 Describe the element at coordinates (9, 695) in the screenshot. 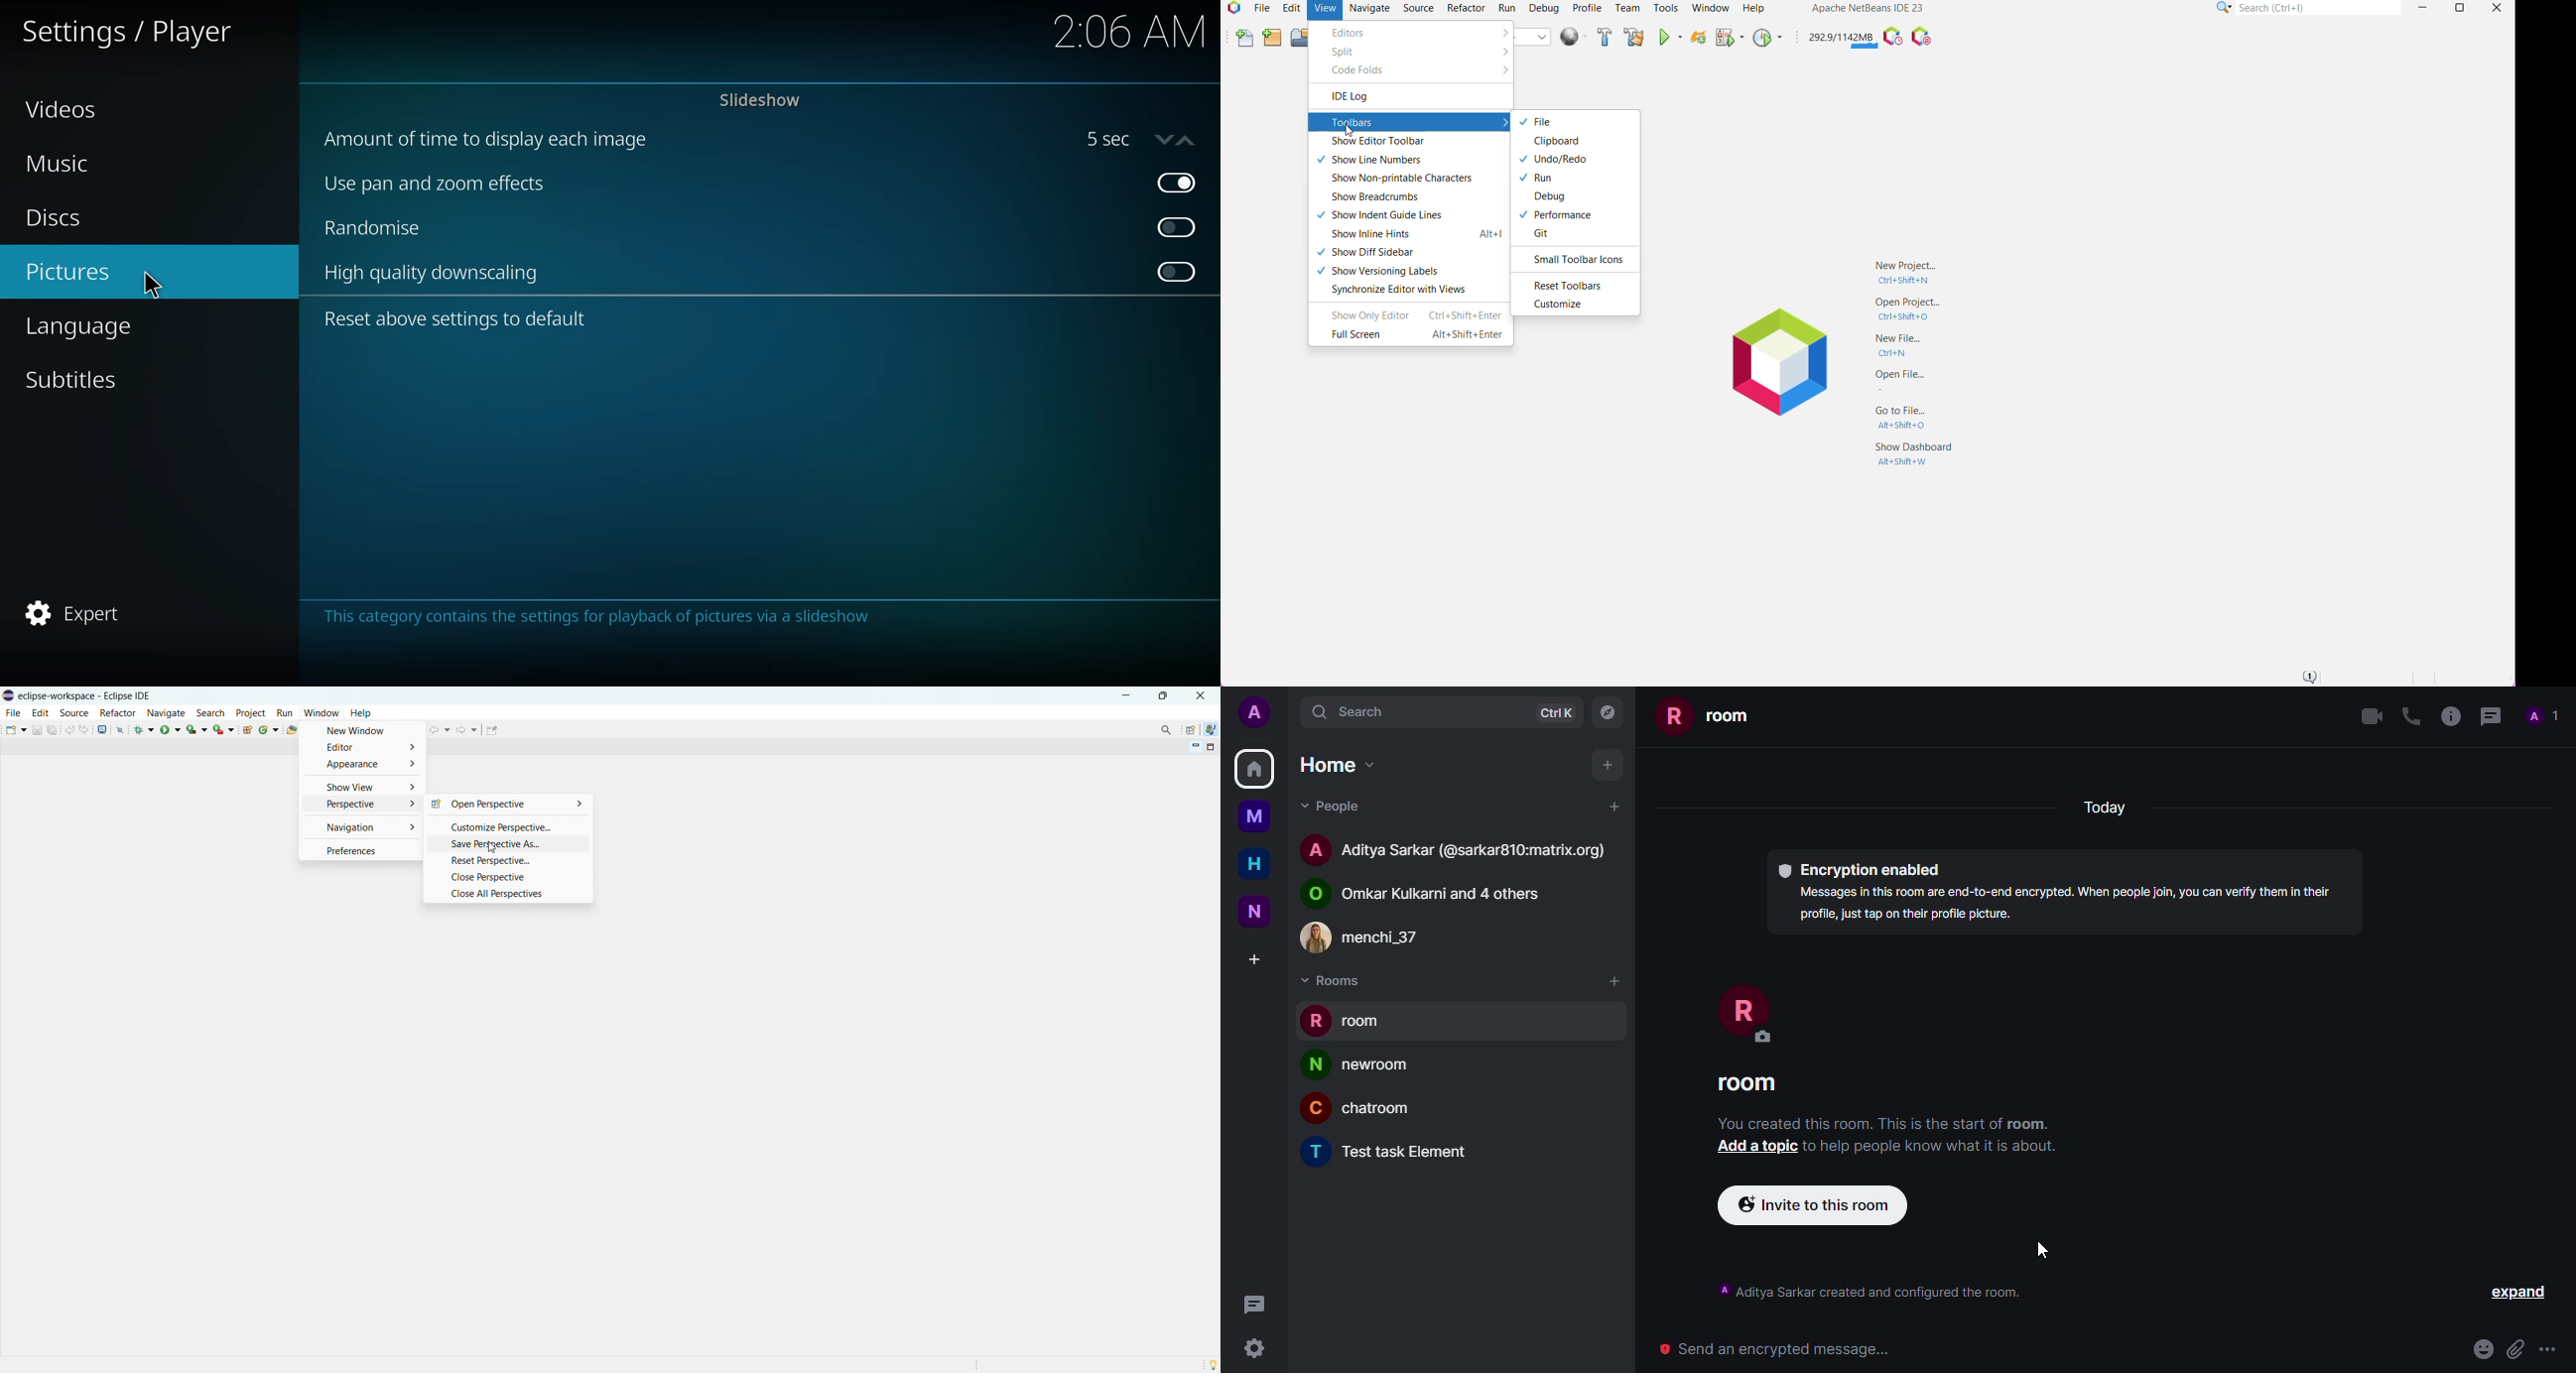

I see `logo` at that location.